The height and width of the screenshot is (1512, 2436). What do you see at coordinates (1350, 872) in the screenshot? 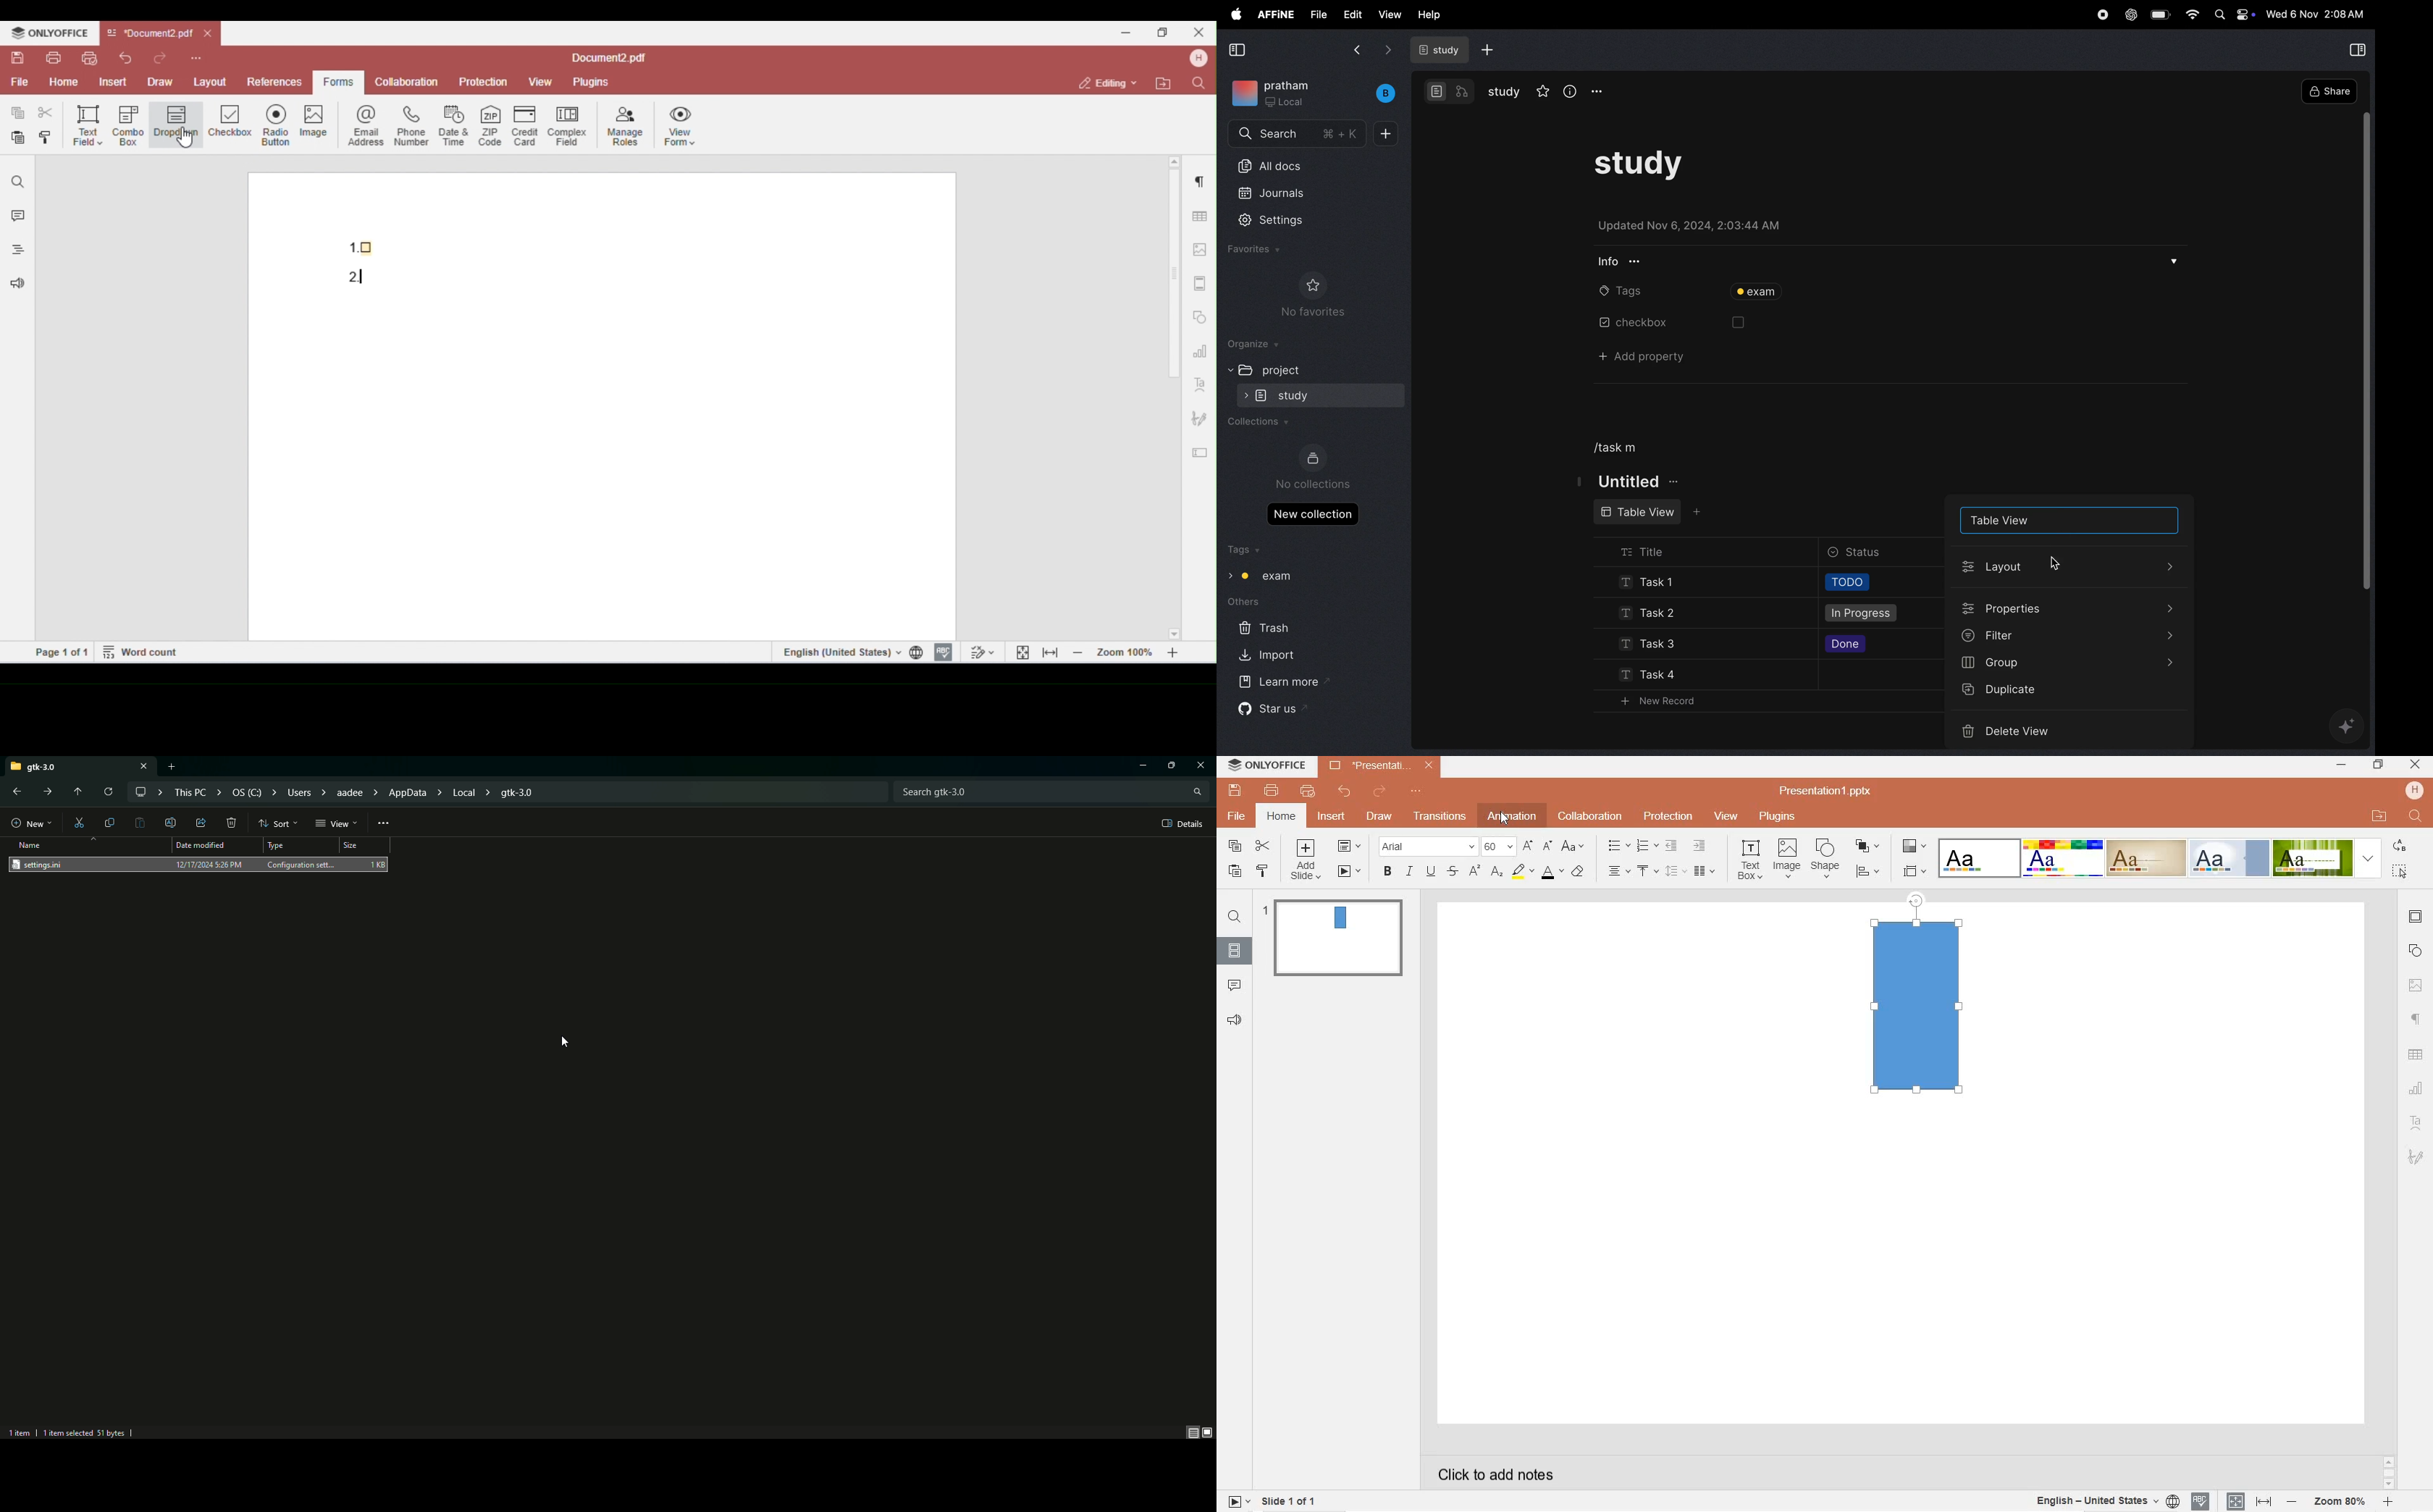
I see `start slide show` at bounding box center [1350, 872].